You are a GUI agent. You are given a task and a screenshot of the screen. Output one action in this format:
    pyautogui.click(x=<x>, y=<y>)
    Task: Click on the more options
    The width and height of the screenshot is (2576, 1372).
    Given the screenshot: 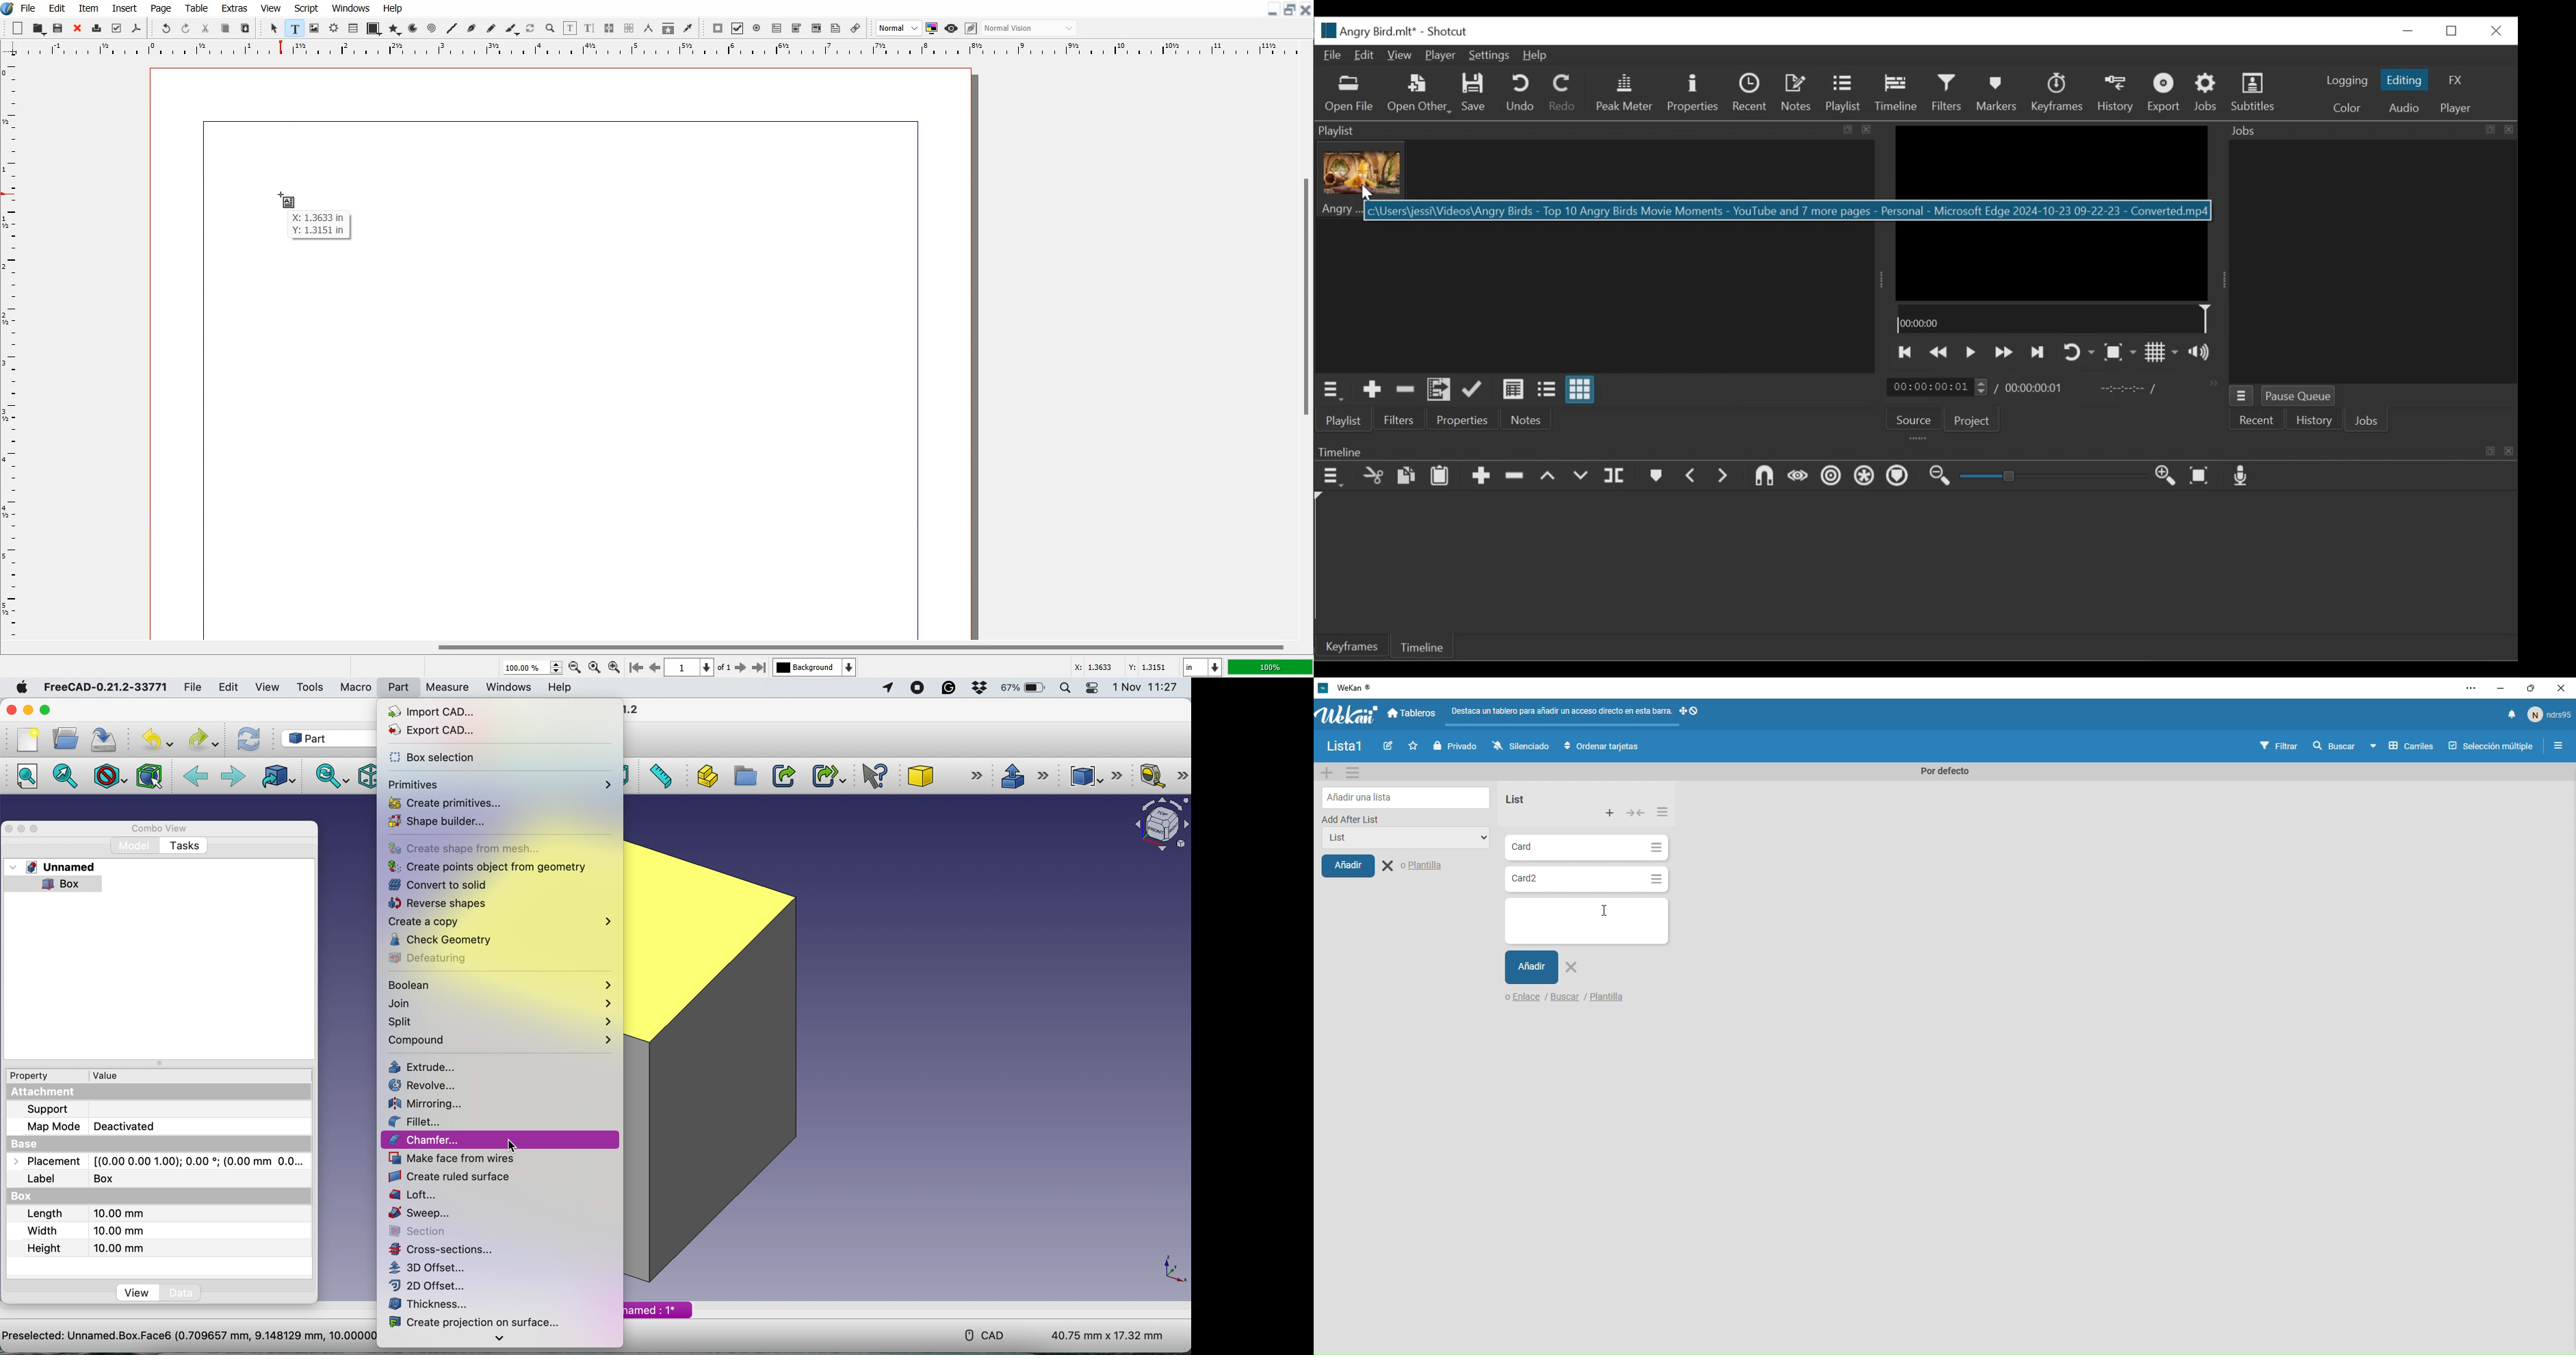 What is the action you would take?
    pyautogui.click(x=502, y=1338)
    